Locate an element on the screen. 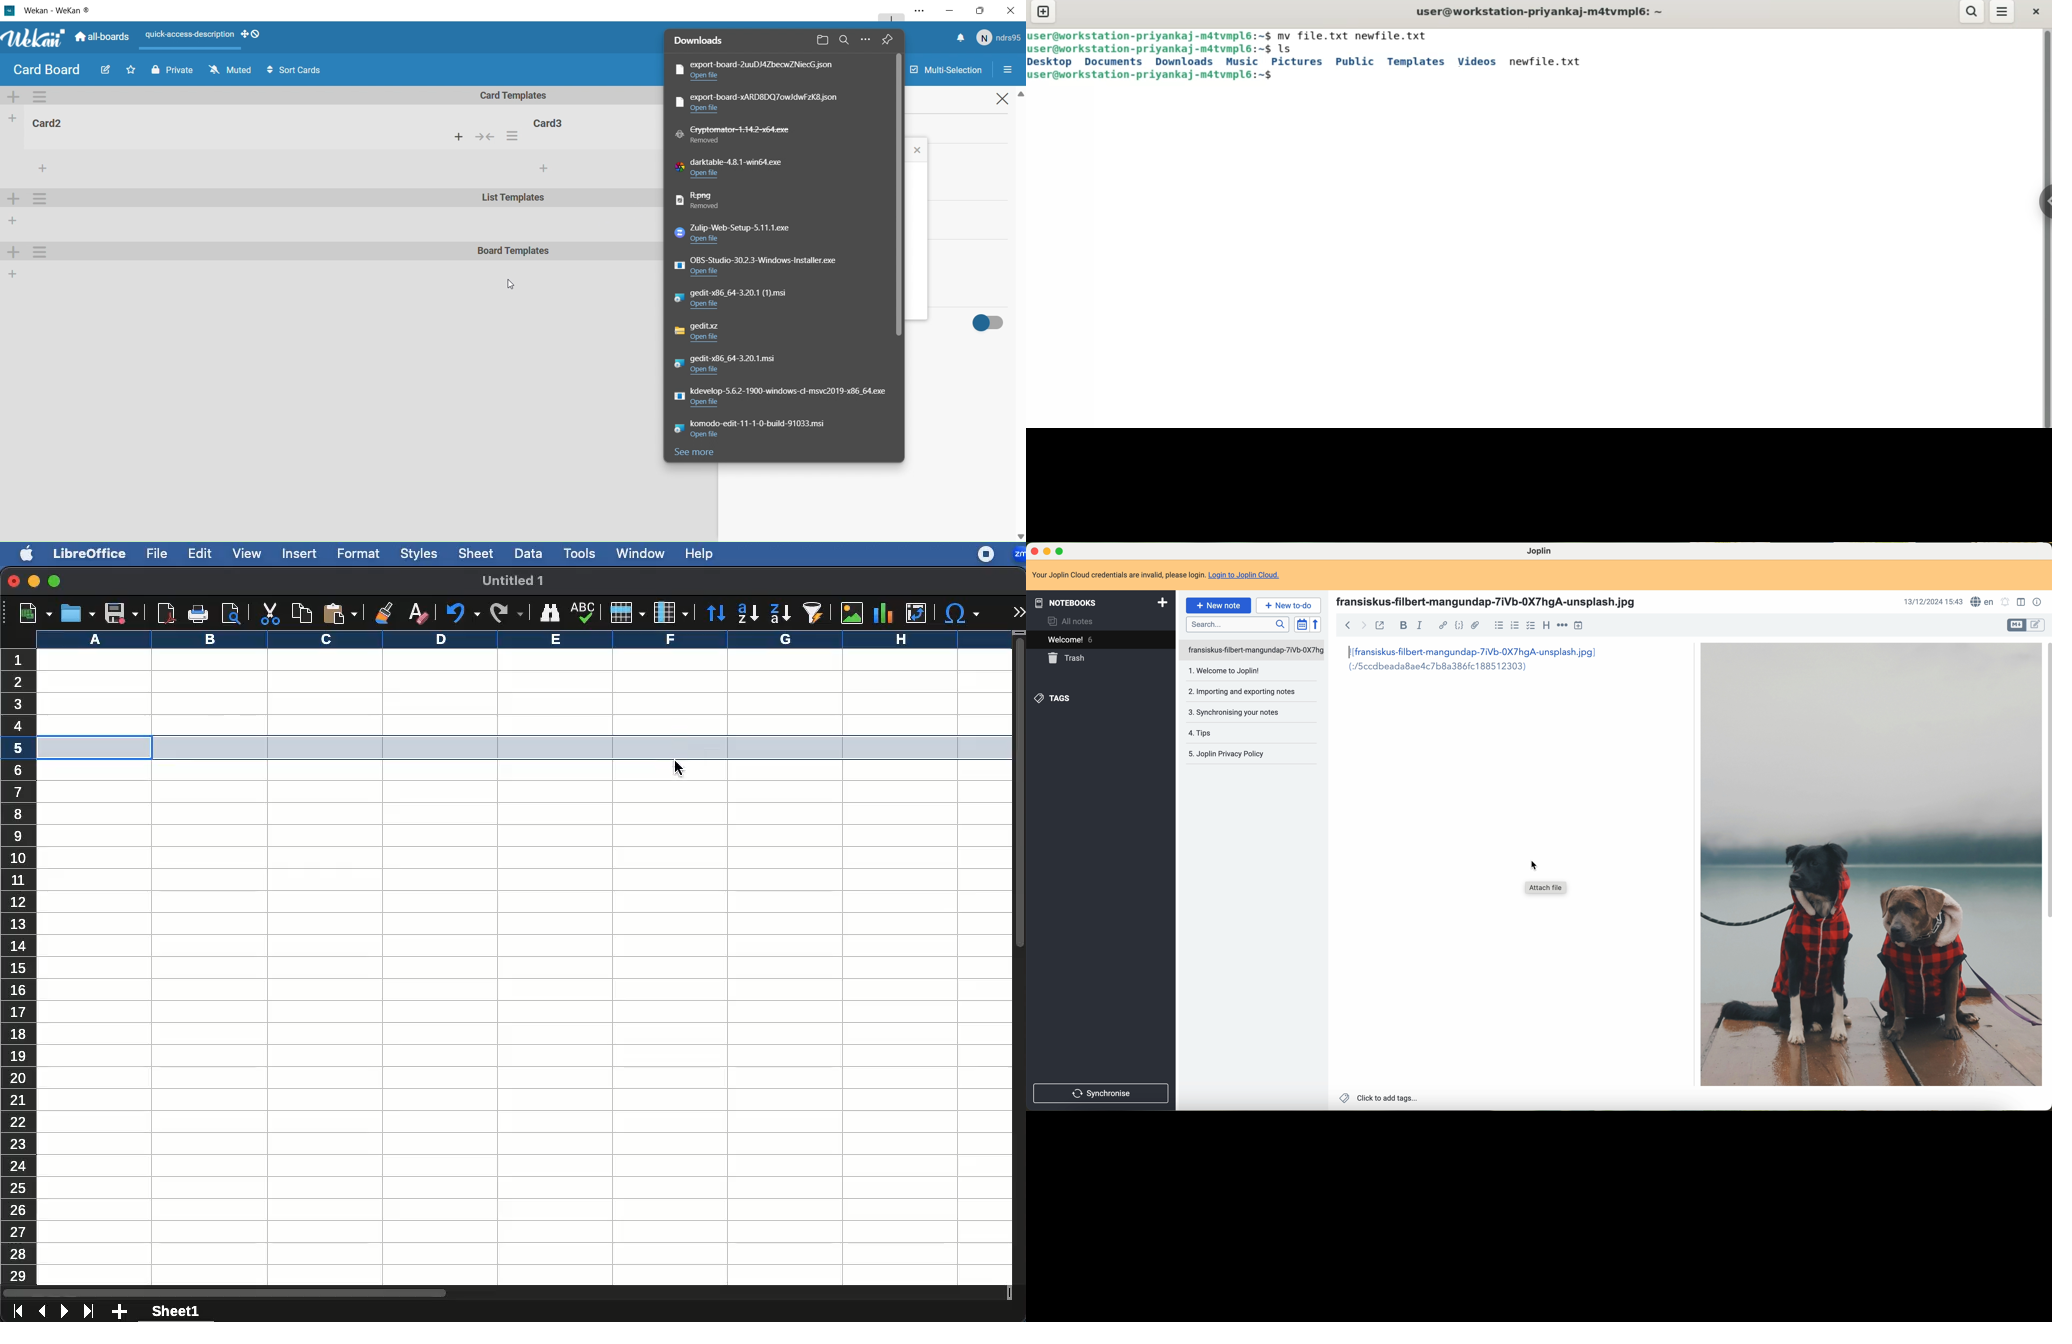 The image size is (2072, 1344). date and hour is located at coordinates (1931, 602).